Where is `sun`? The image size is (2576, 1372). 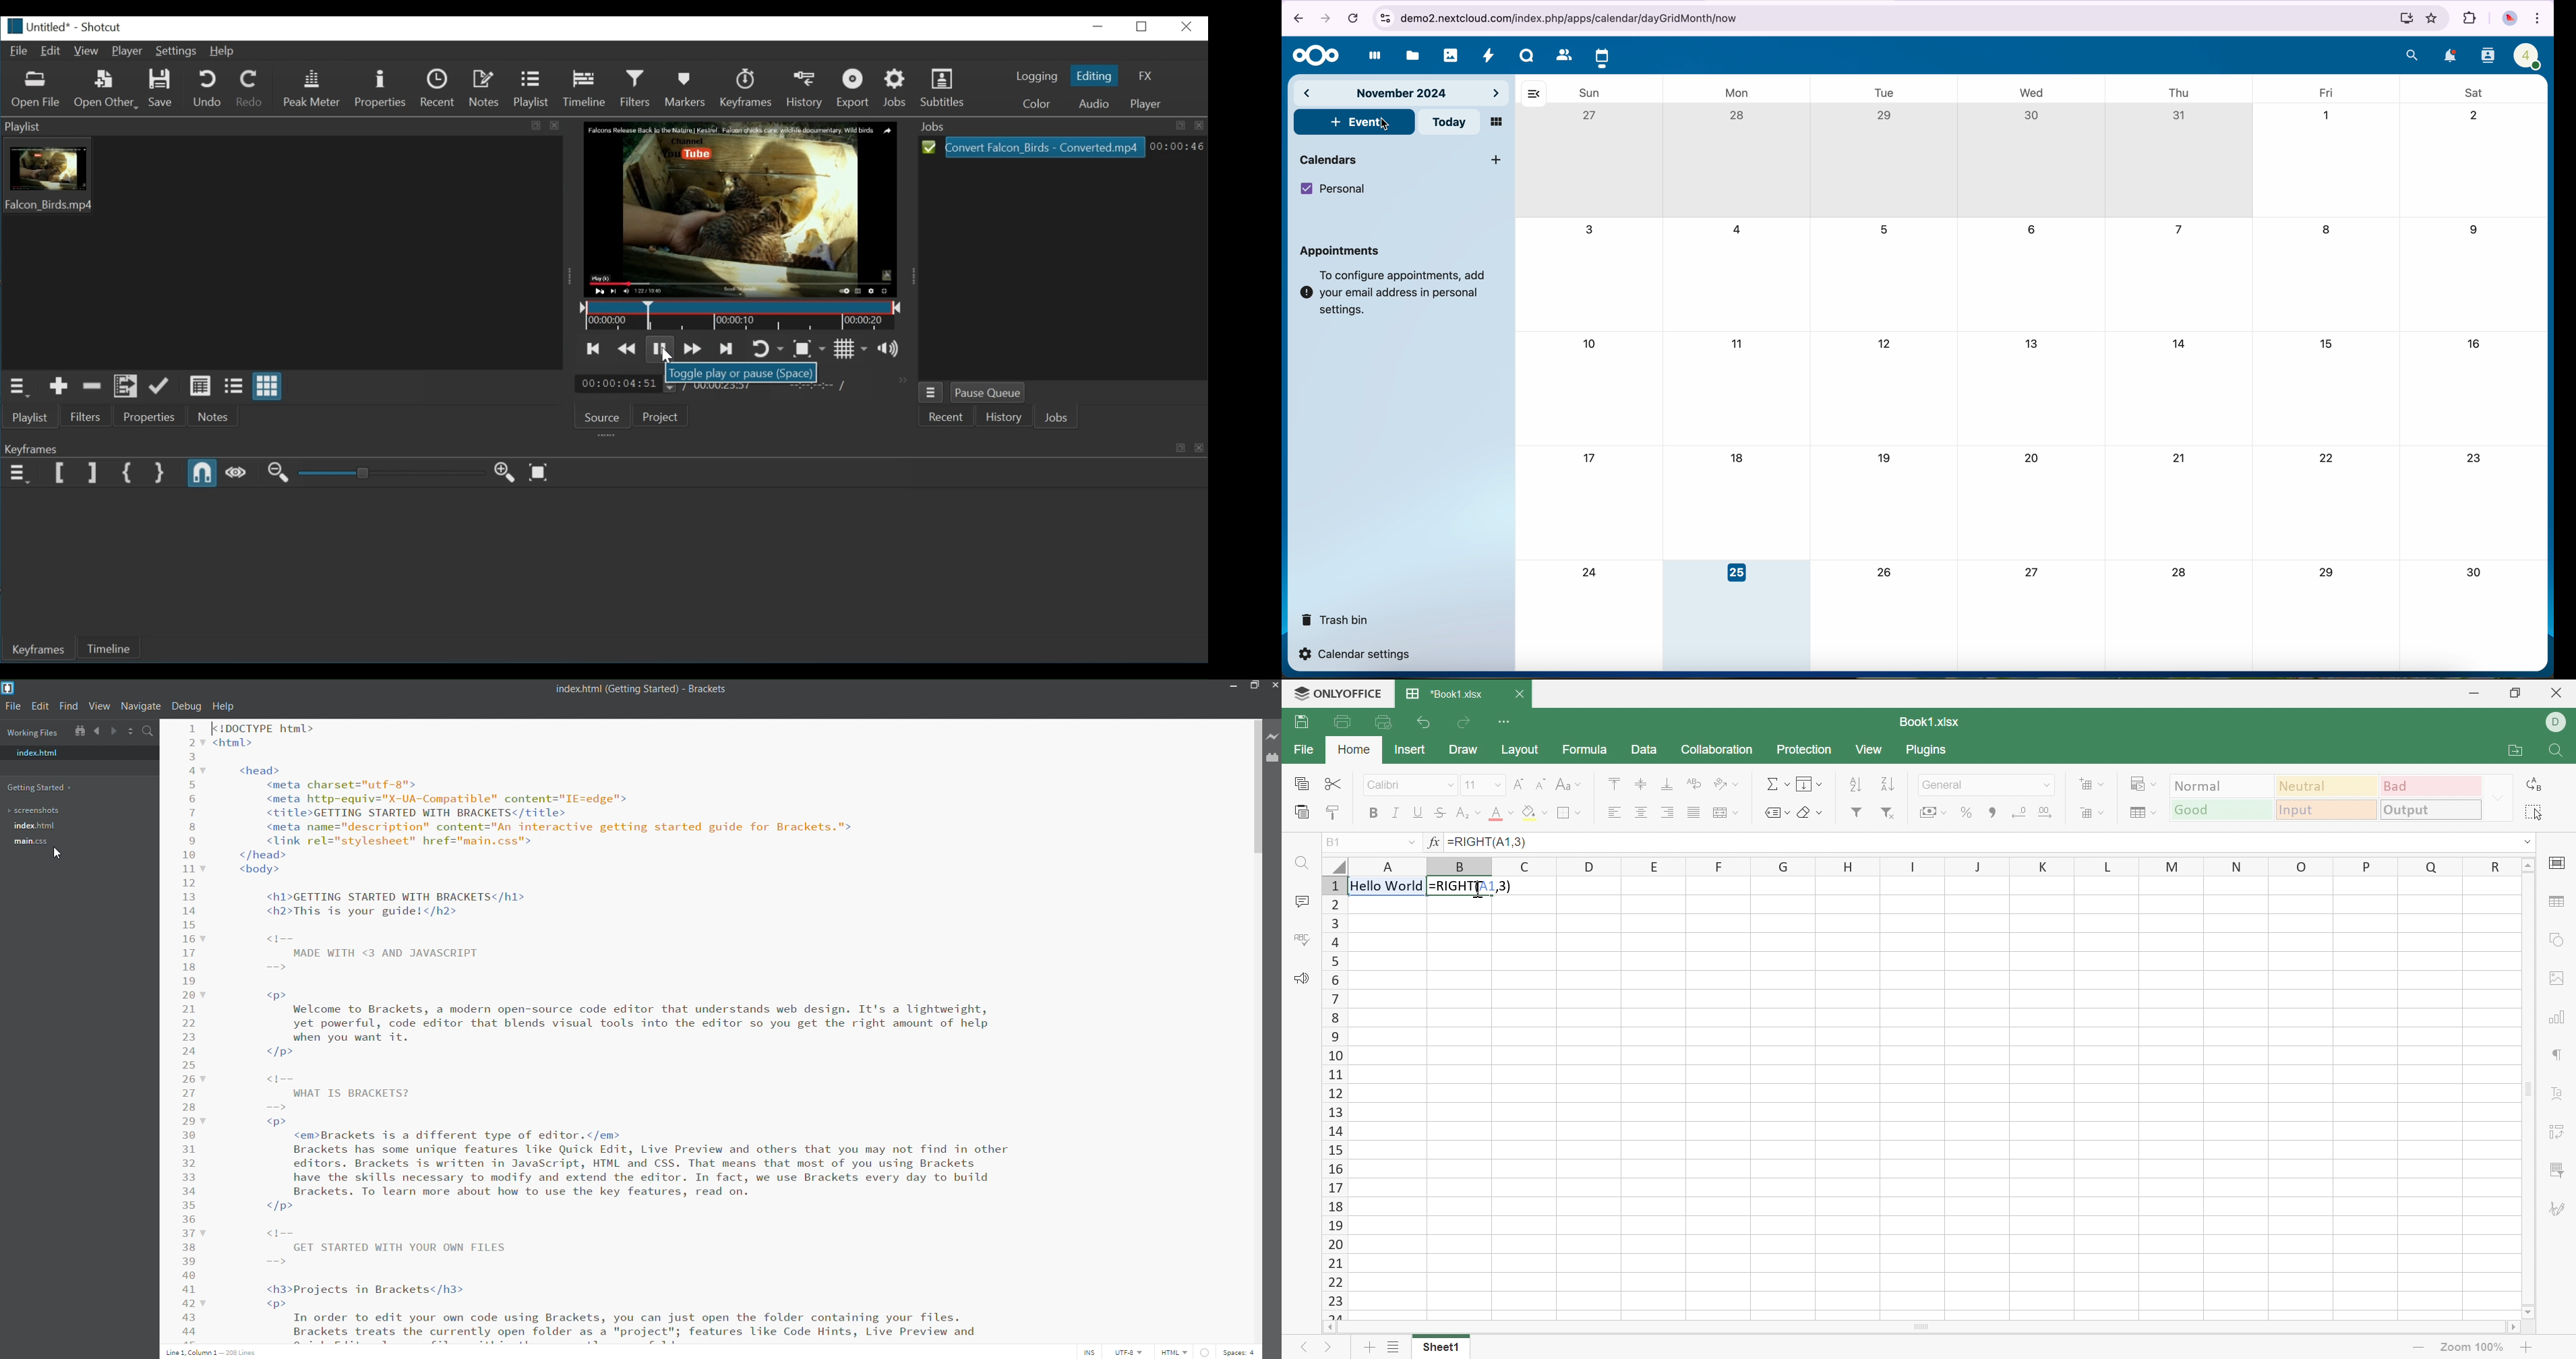
sun is located at coordinates (1589, 92).